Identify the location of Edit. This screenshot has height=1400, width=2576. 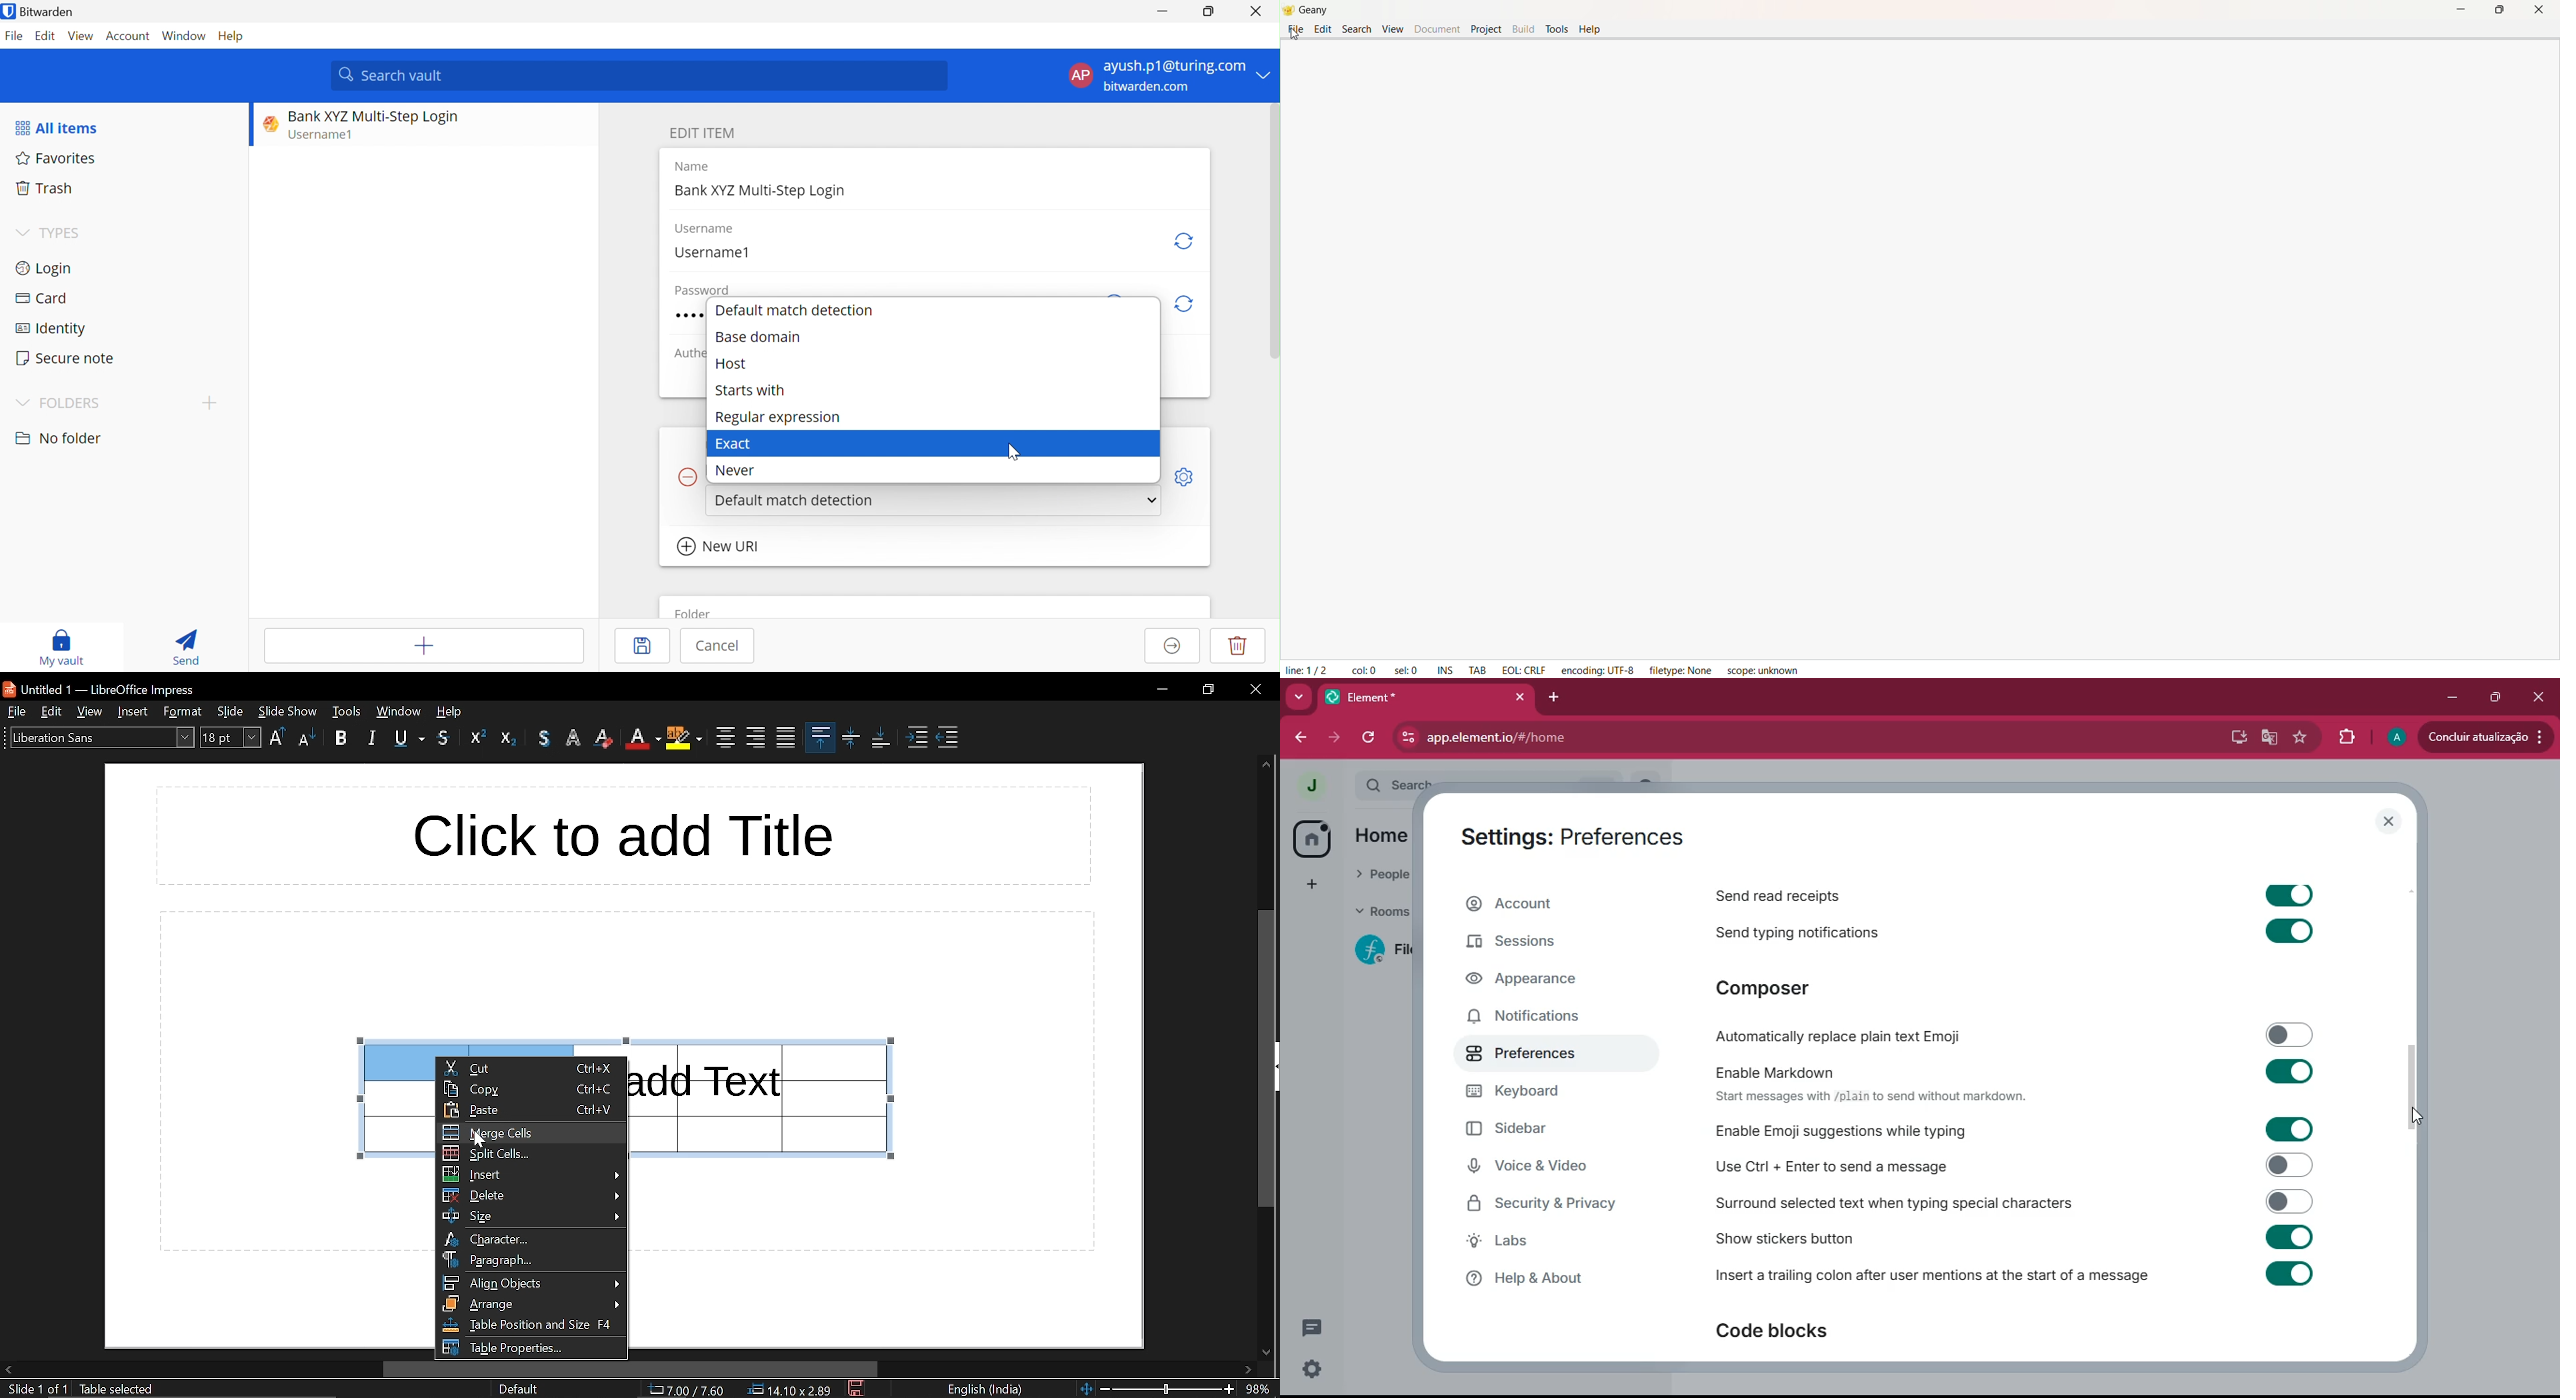
(45, 36).